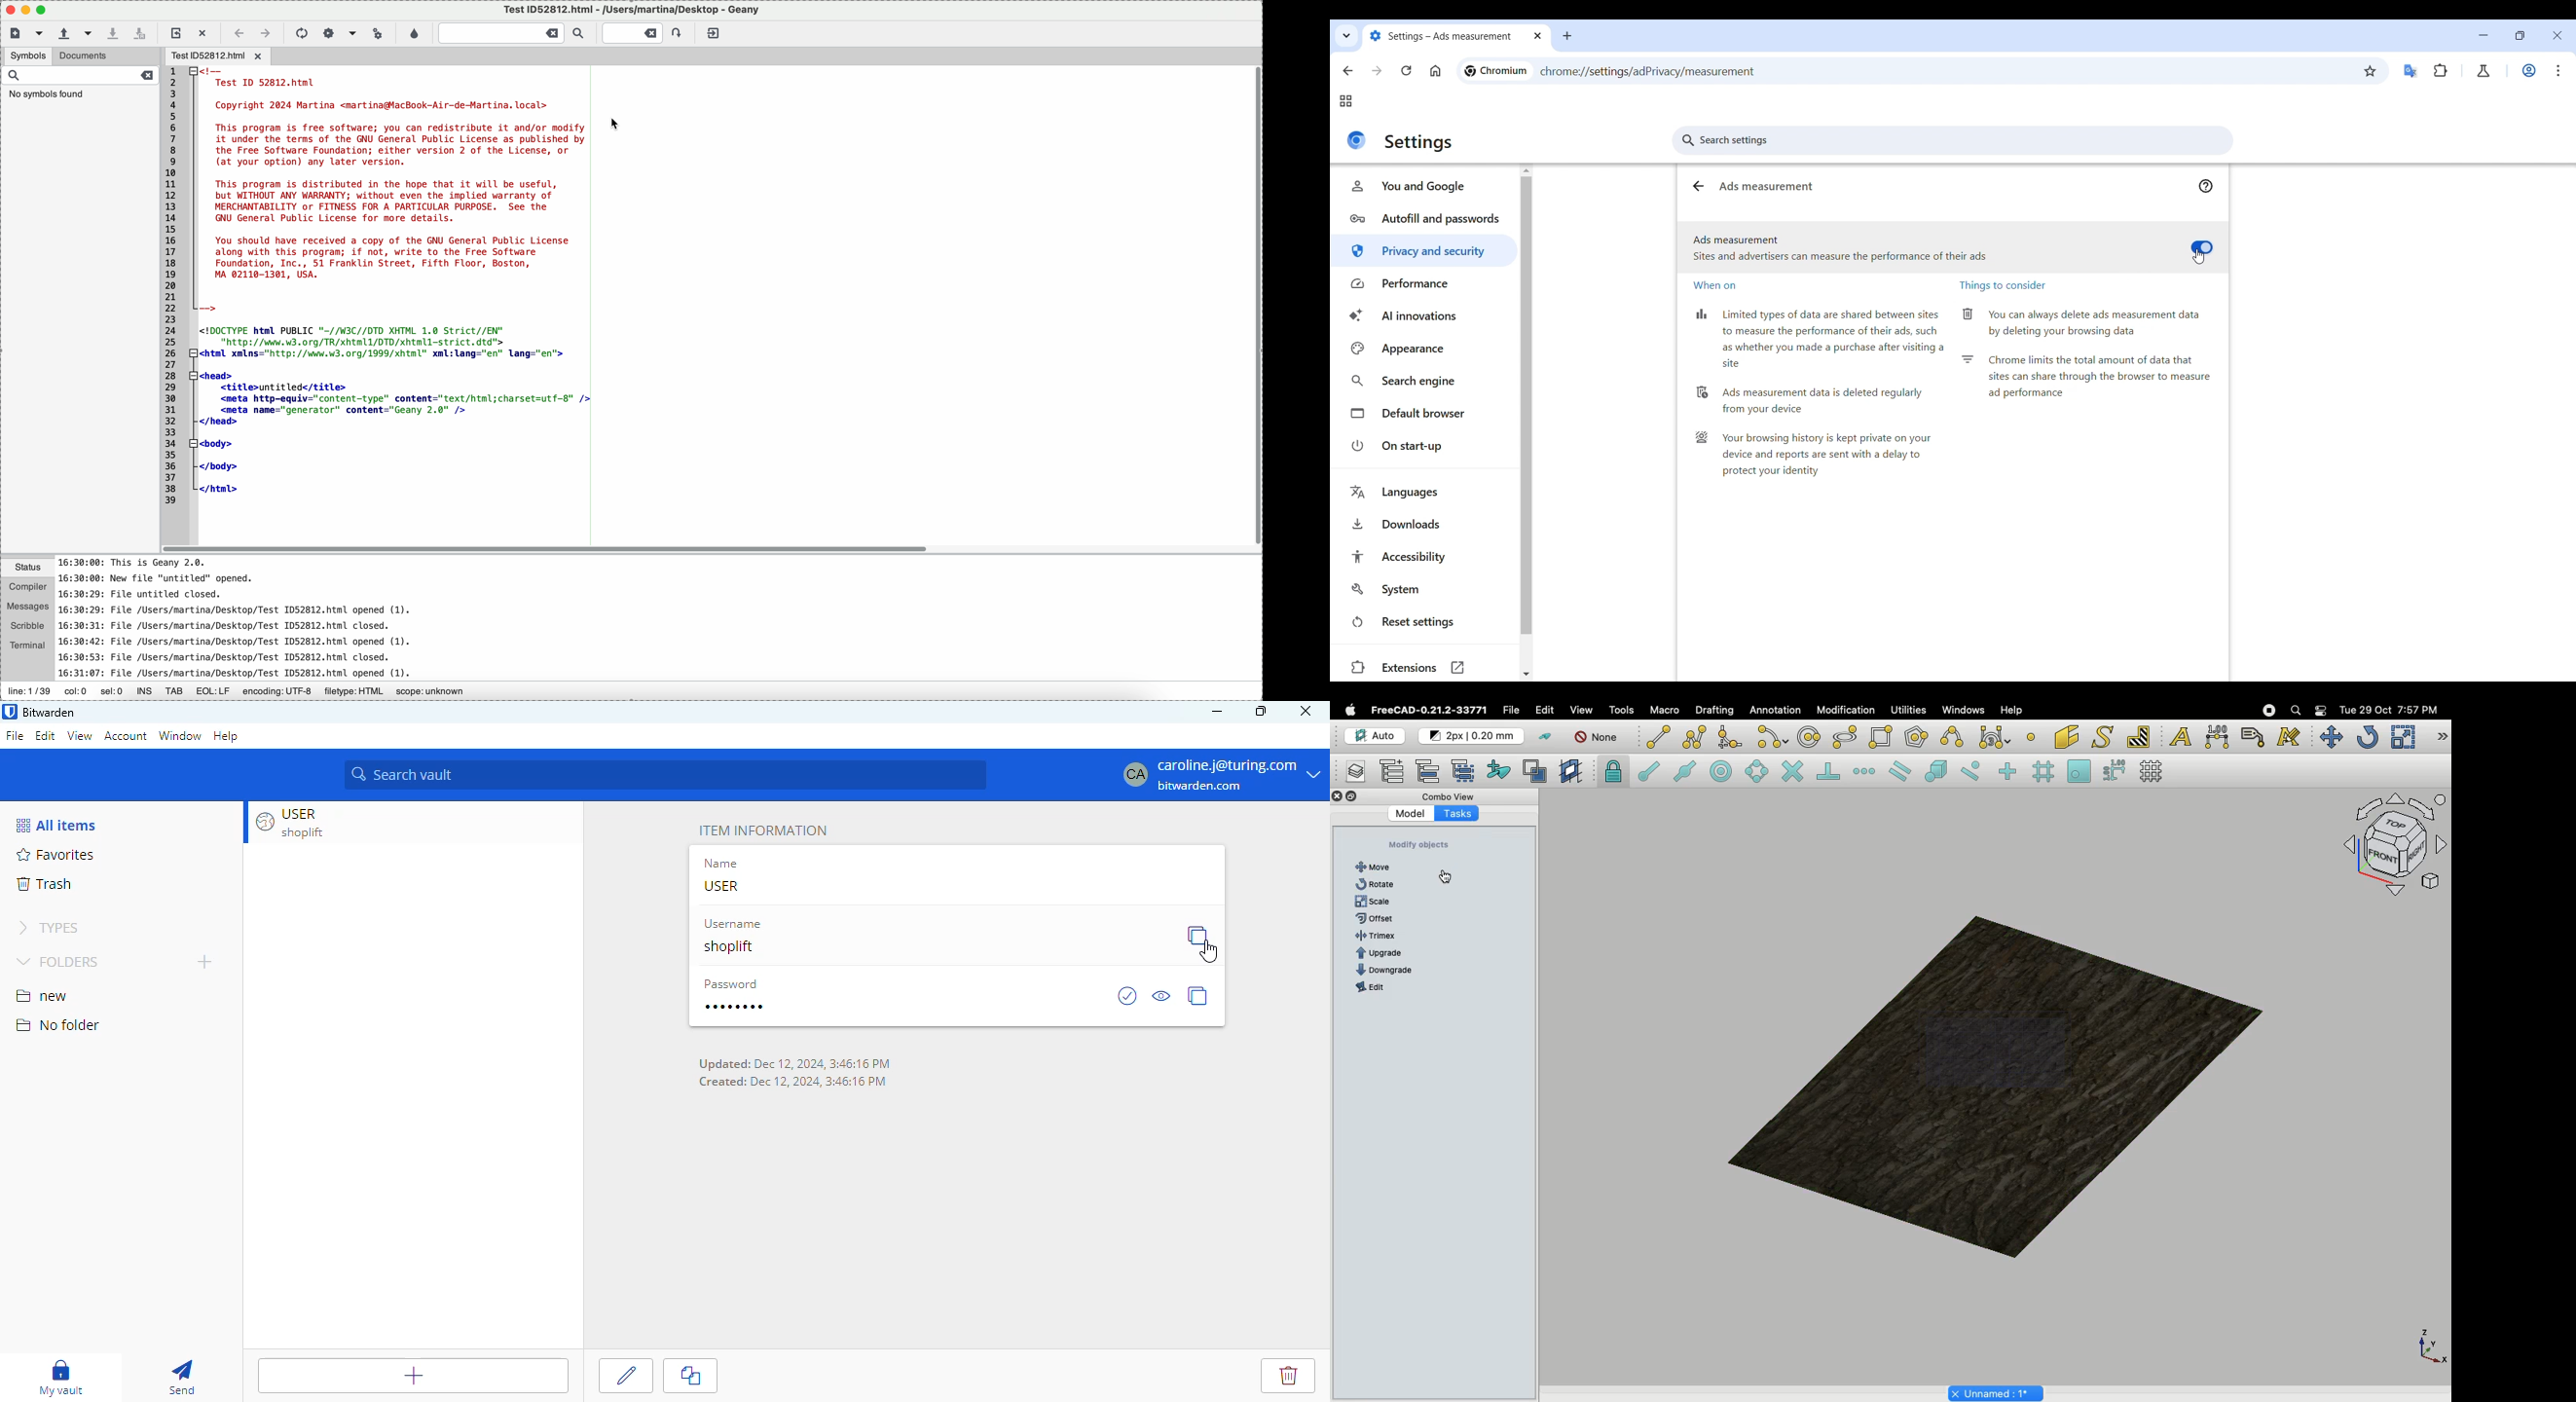 Image resolution: width=2576 pixels, height=1428 pixels. Describe the element at coordinates (2067, 738) in the screenshot. I see `Facebinder` at that location.